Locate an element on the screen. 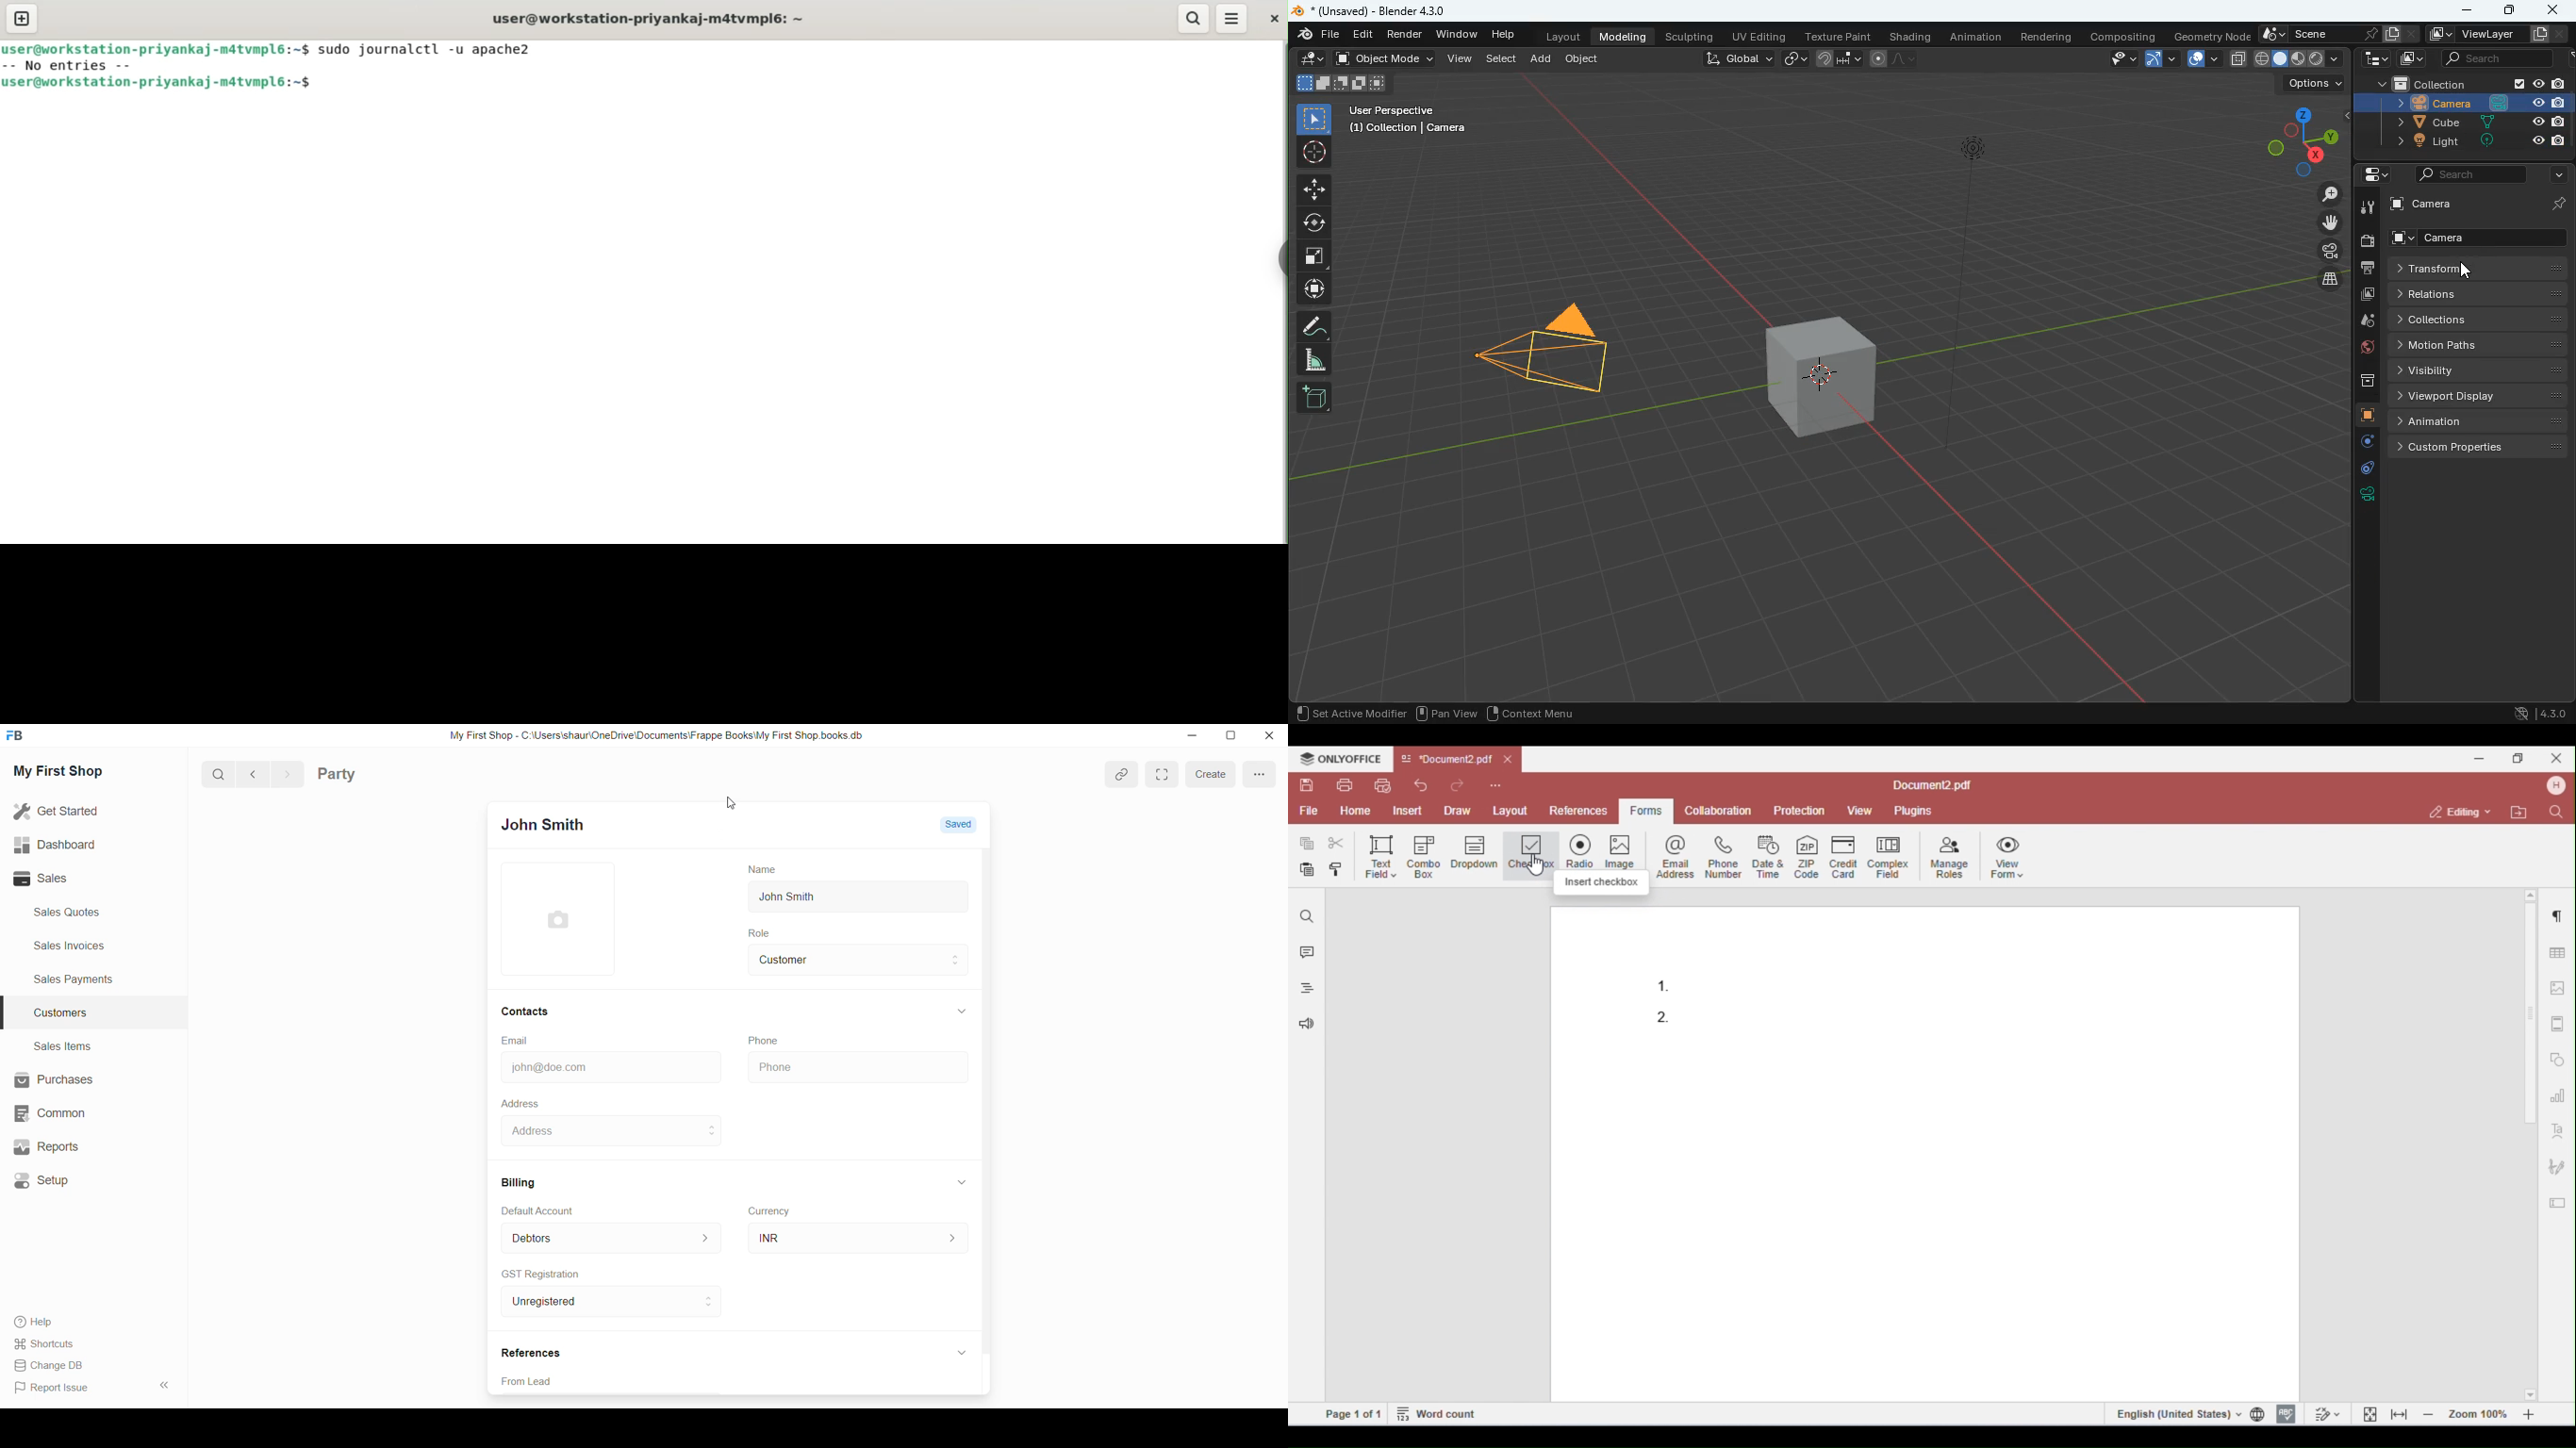 This screenshot has height=1456, width=2576. user@workstation-priyankaj-m4tvmpl6:~$ is located at coordinates (157, 49).